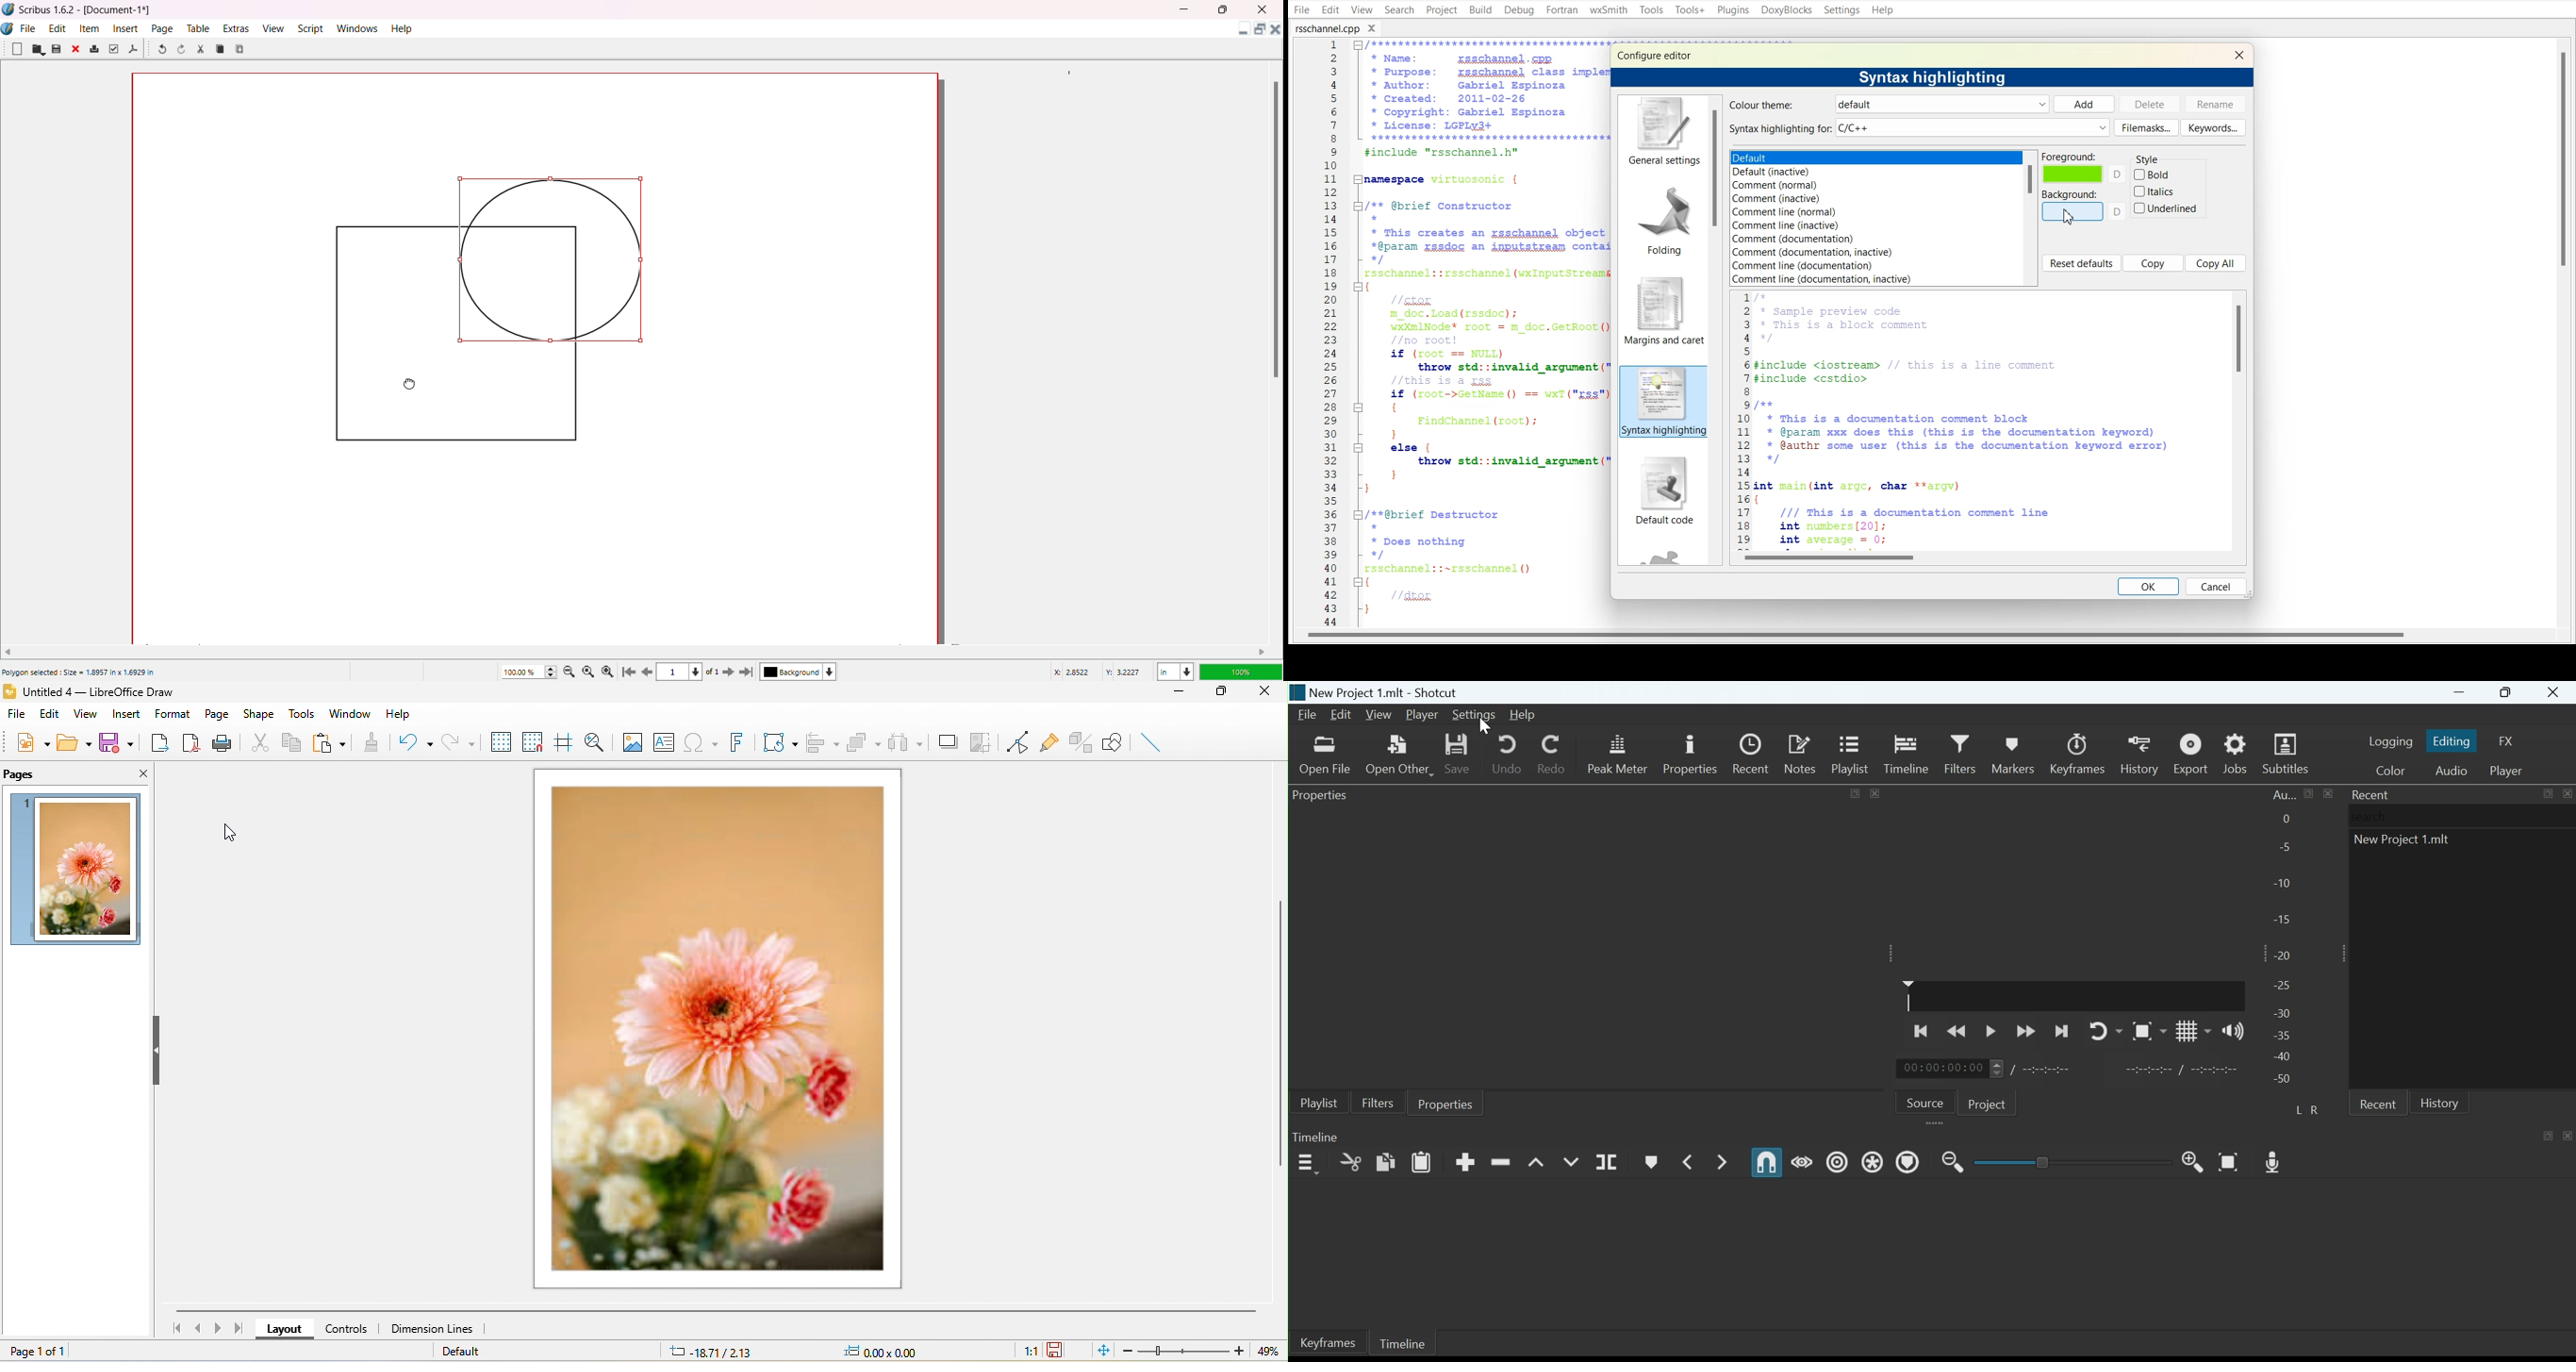 This screenshot has width=2576, height=1372. Describe the element at coordinates (47, 1352) in the screenshot. I see `page 1 of 1` at that location.